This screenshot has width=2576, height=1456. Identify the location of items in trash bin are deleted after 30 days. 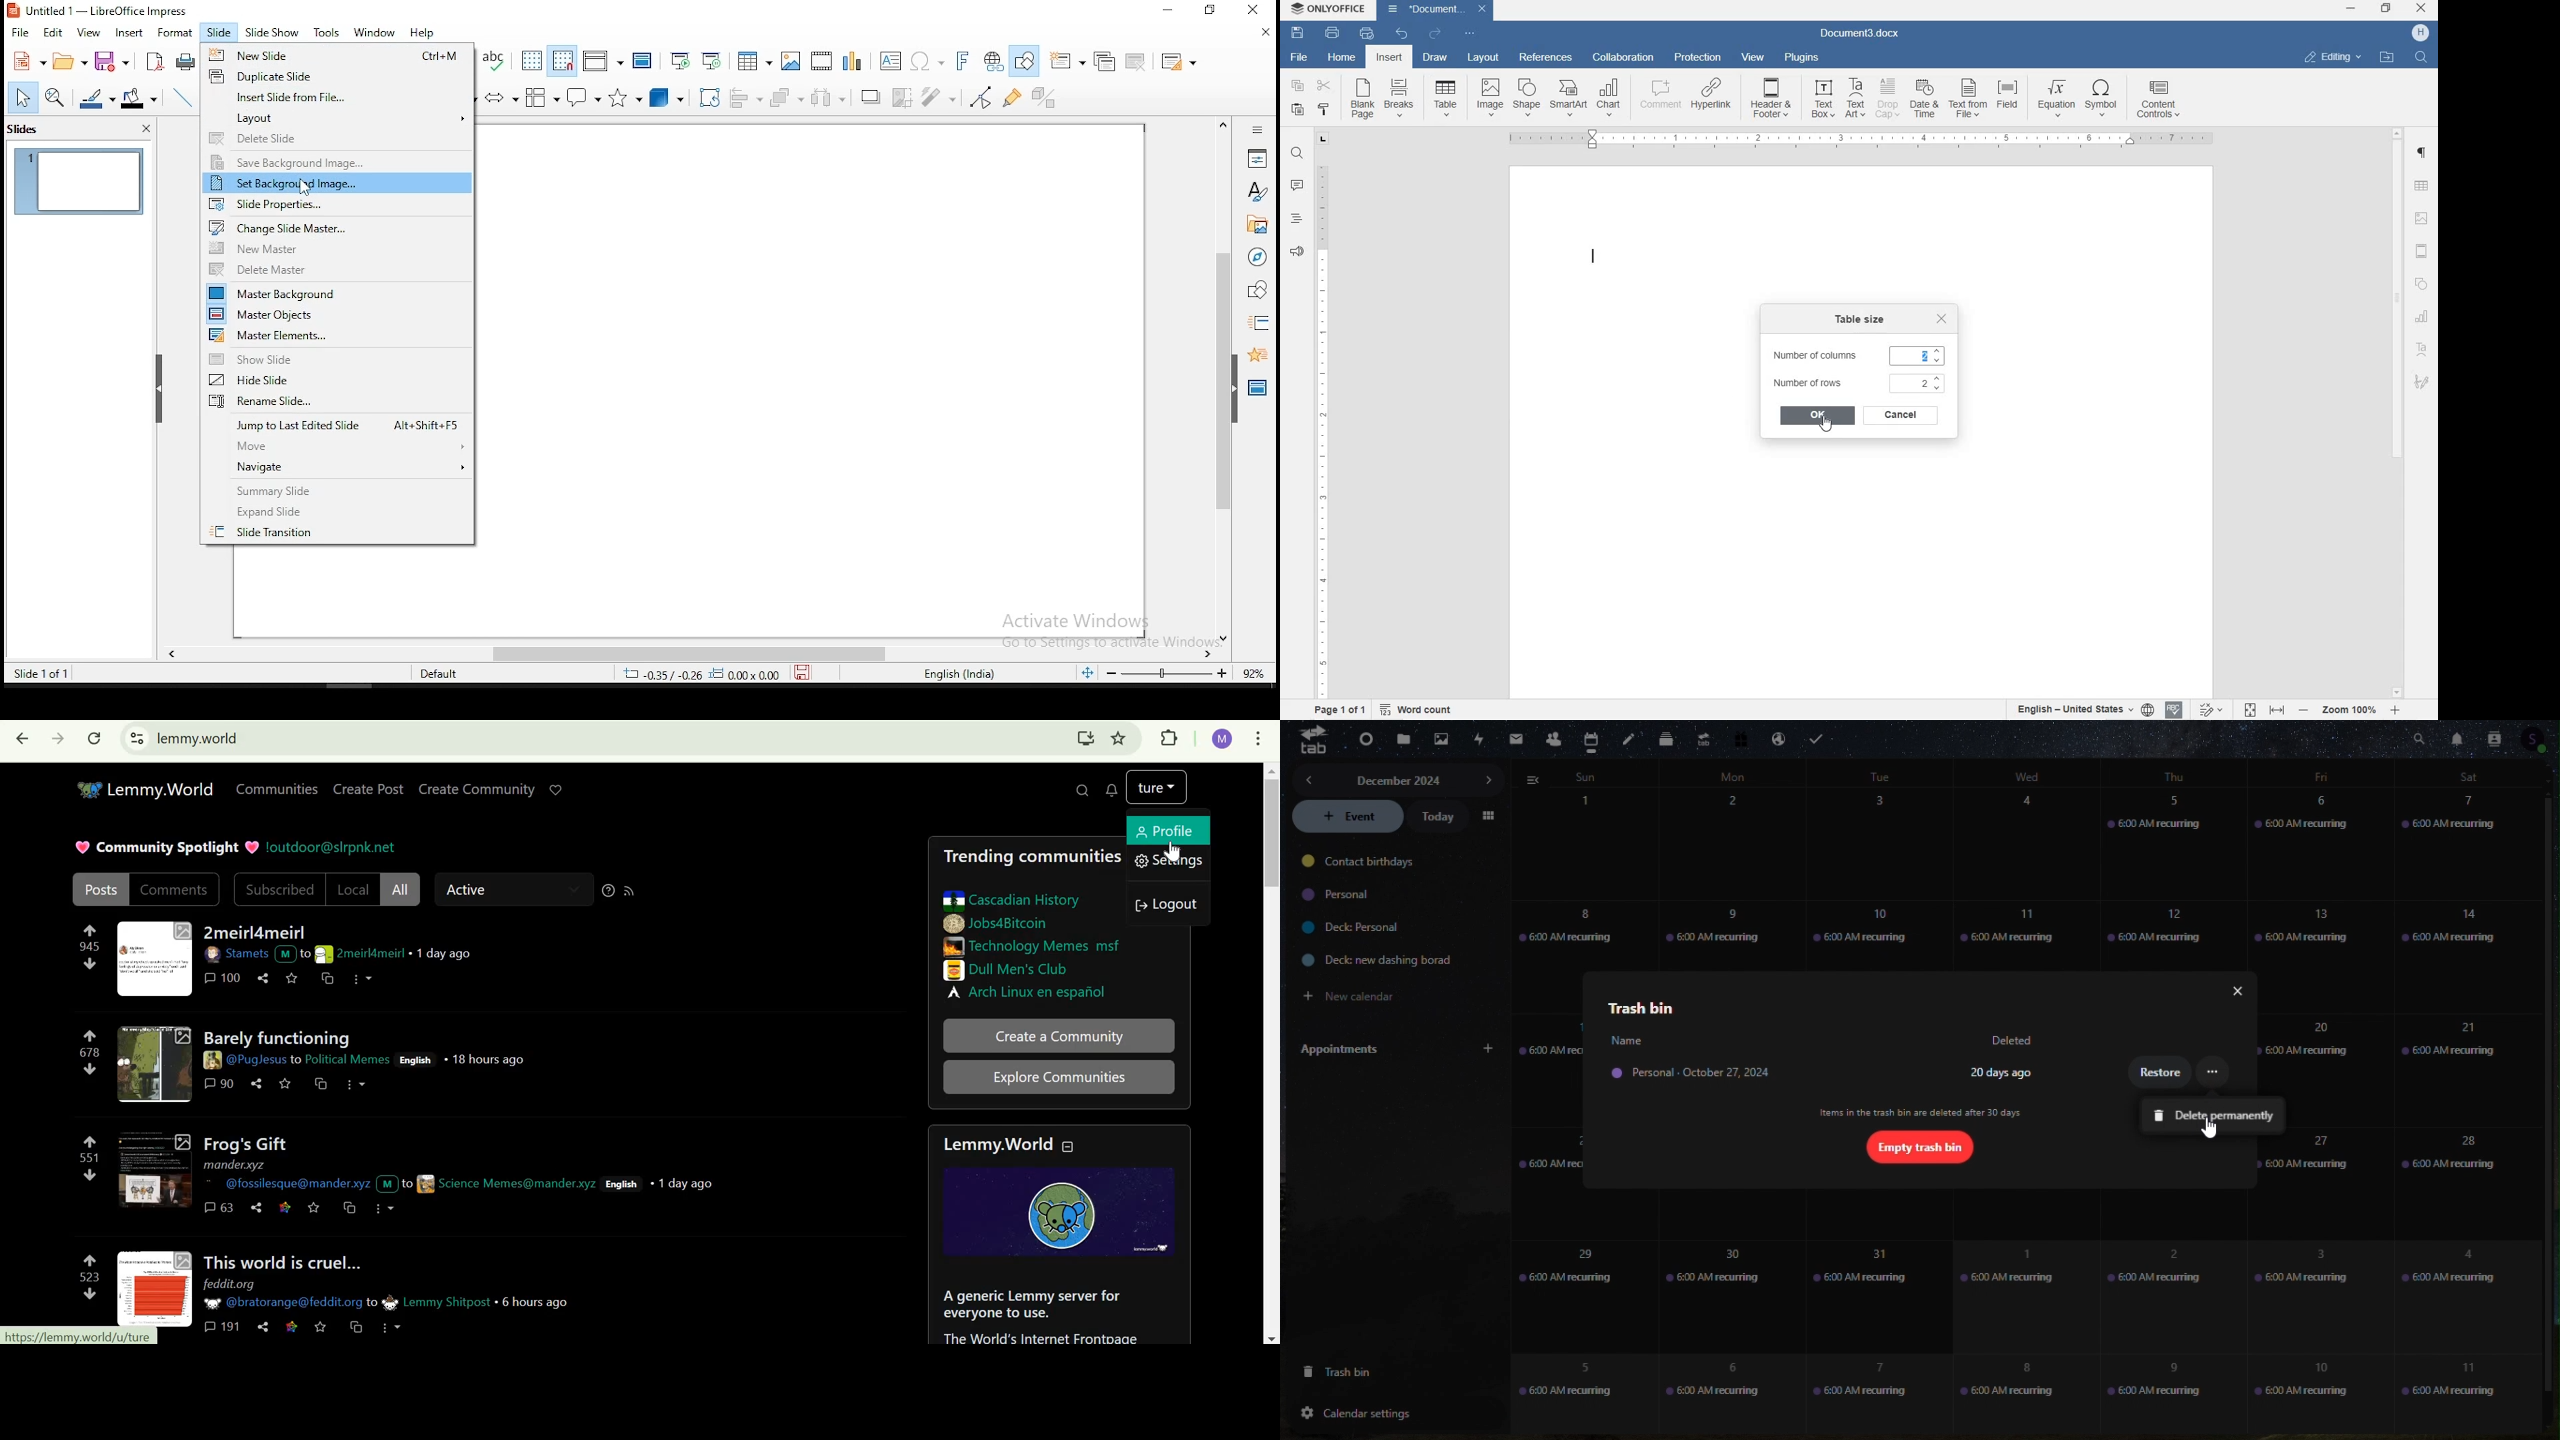
(1922, 1113).